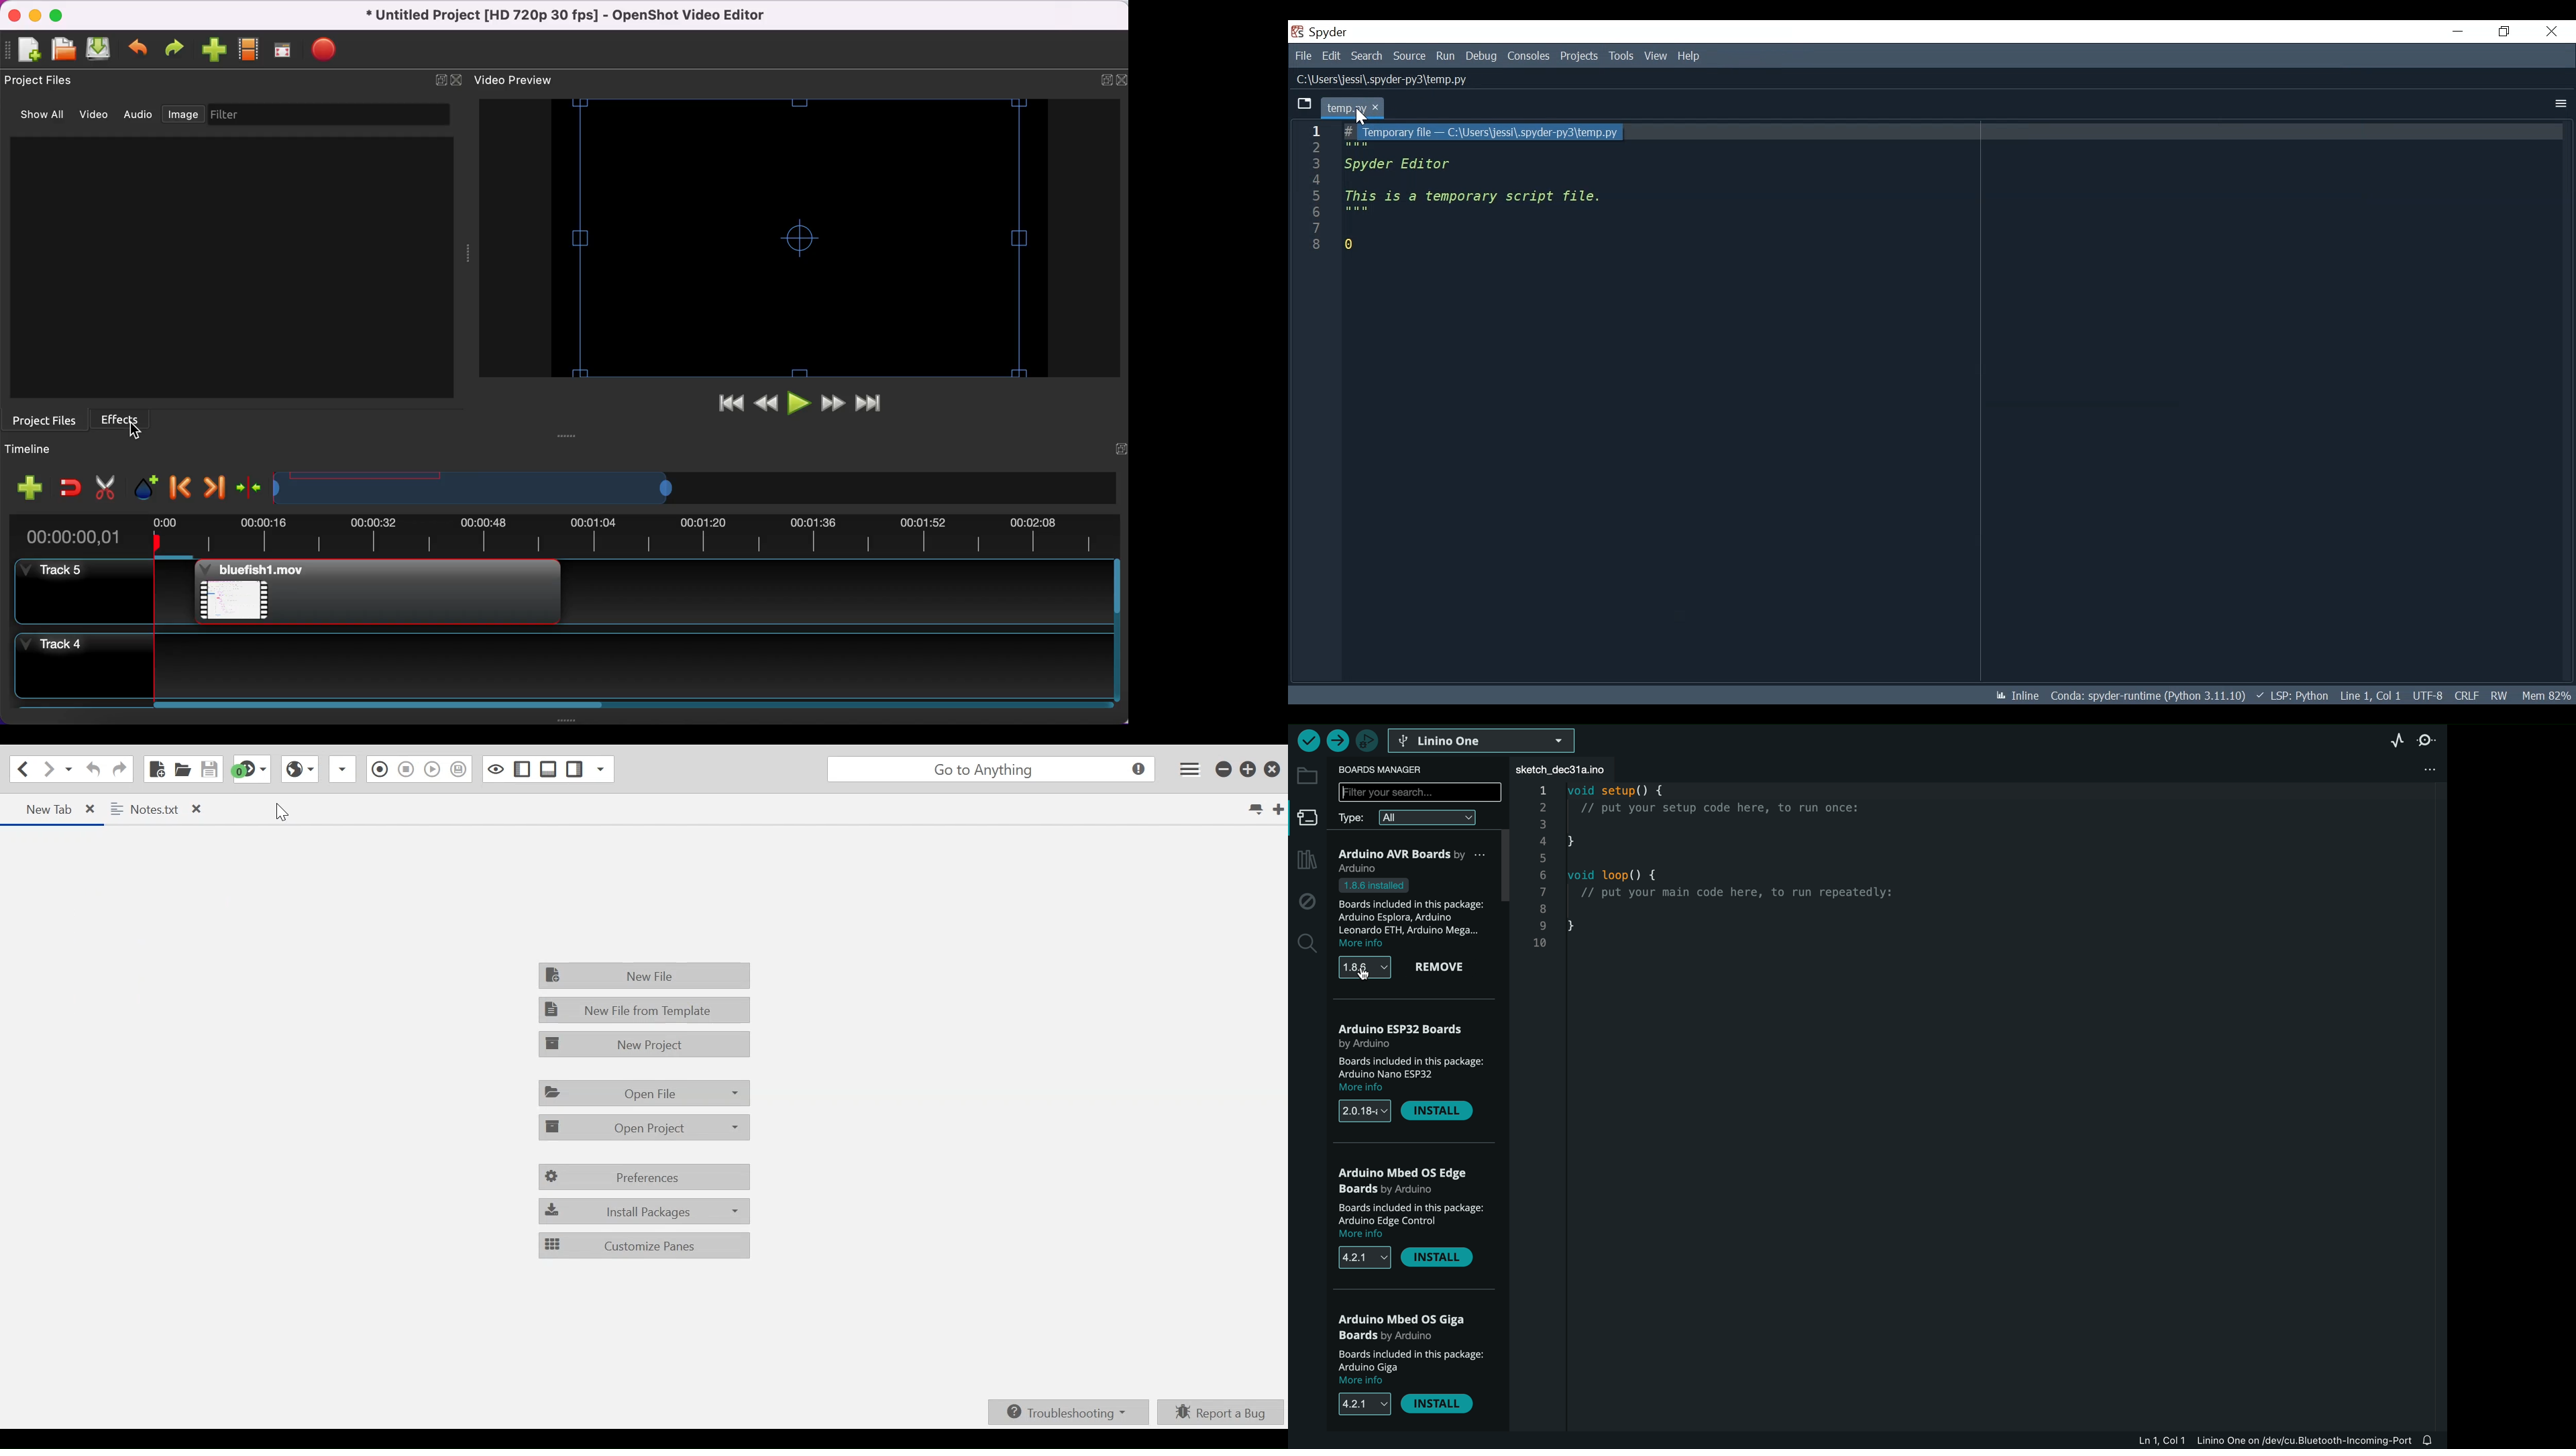 The width and height of the screenshot is (2576, 1456). Describe the element at coordinates (2012, 698) in the screenshot. I see `i Inline` at that location.